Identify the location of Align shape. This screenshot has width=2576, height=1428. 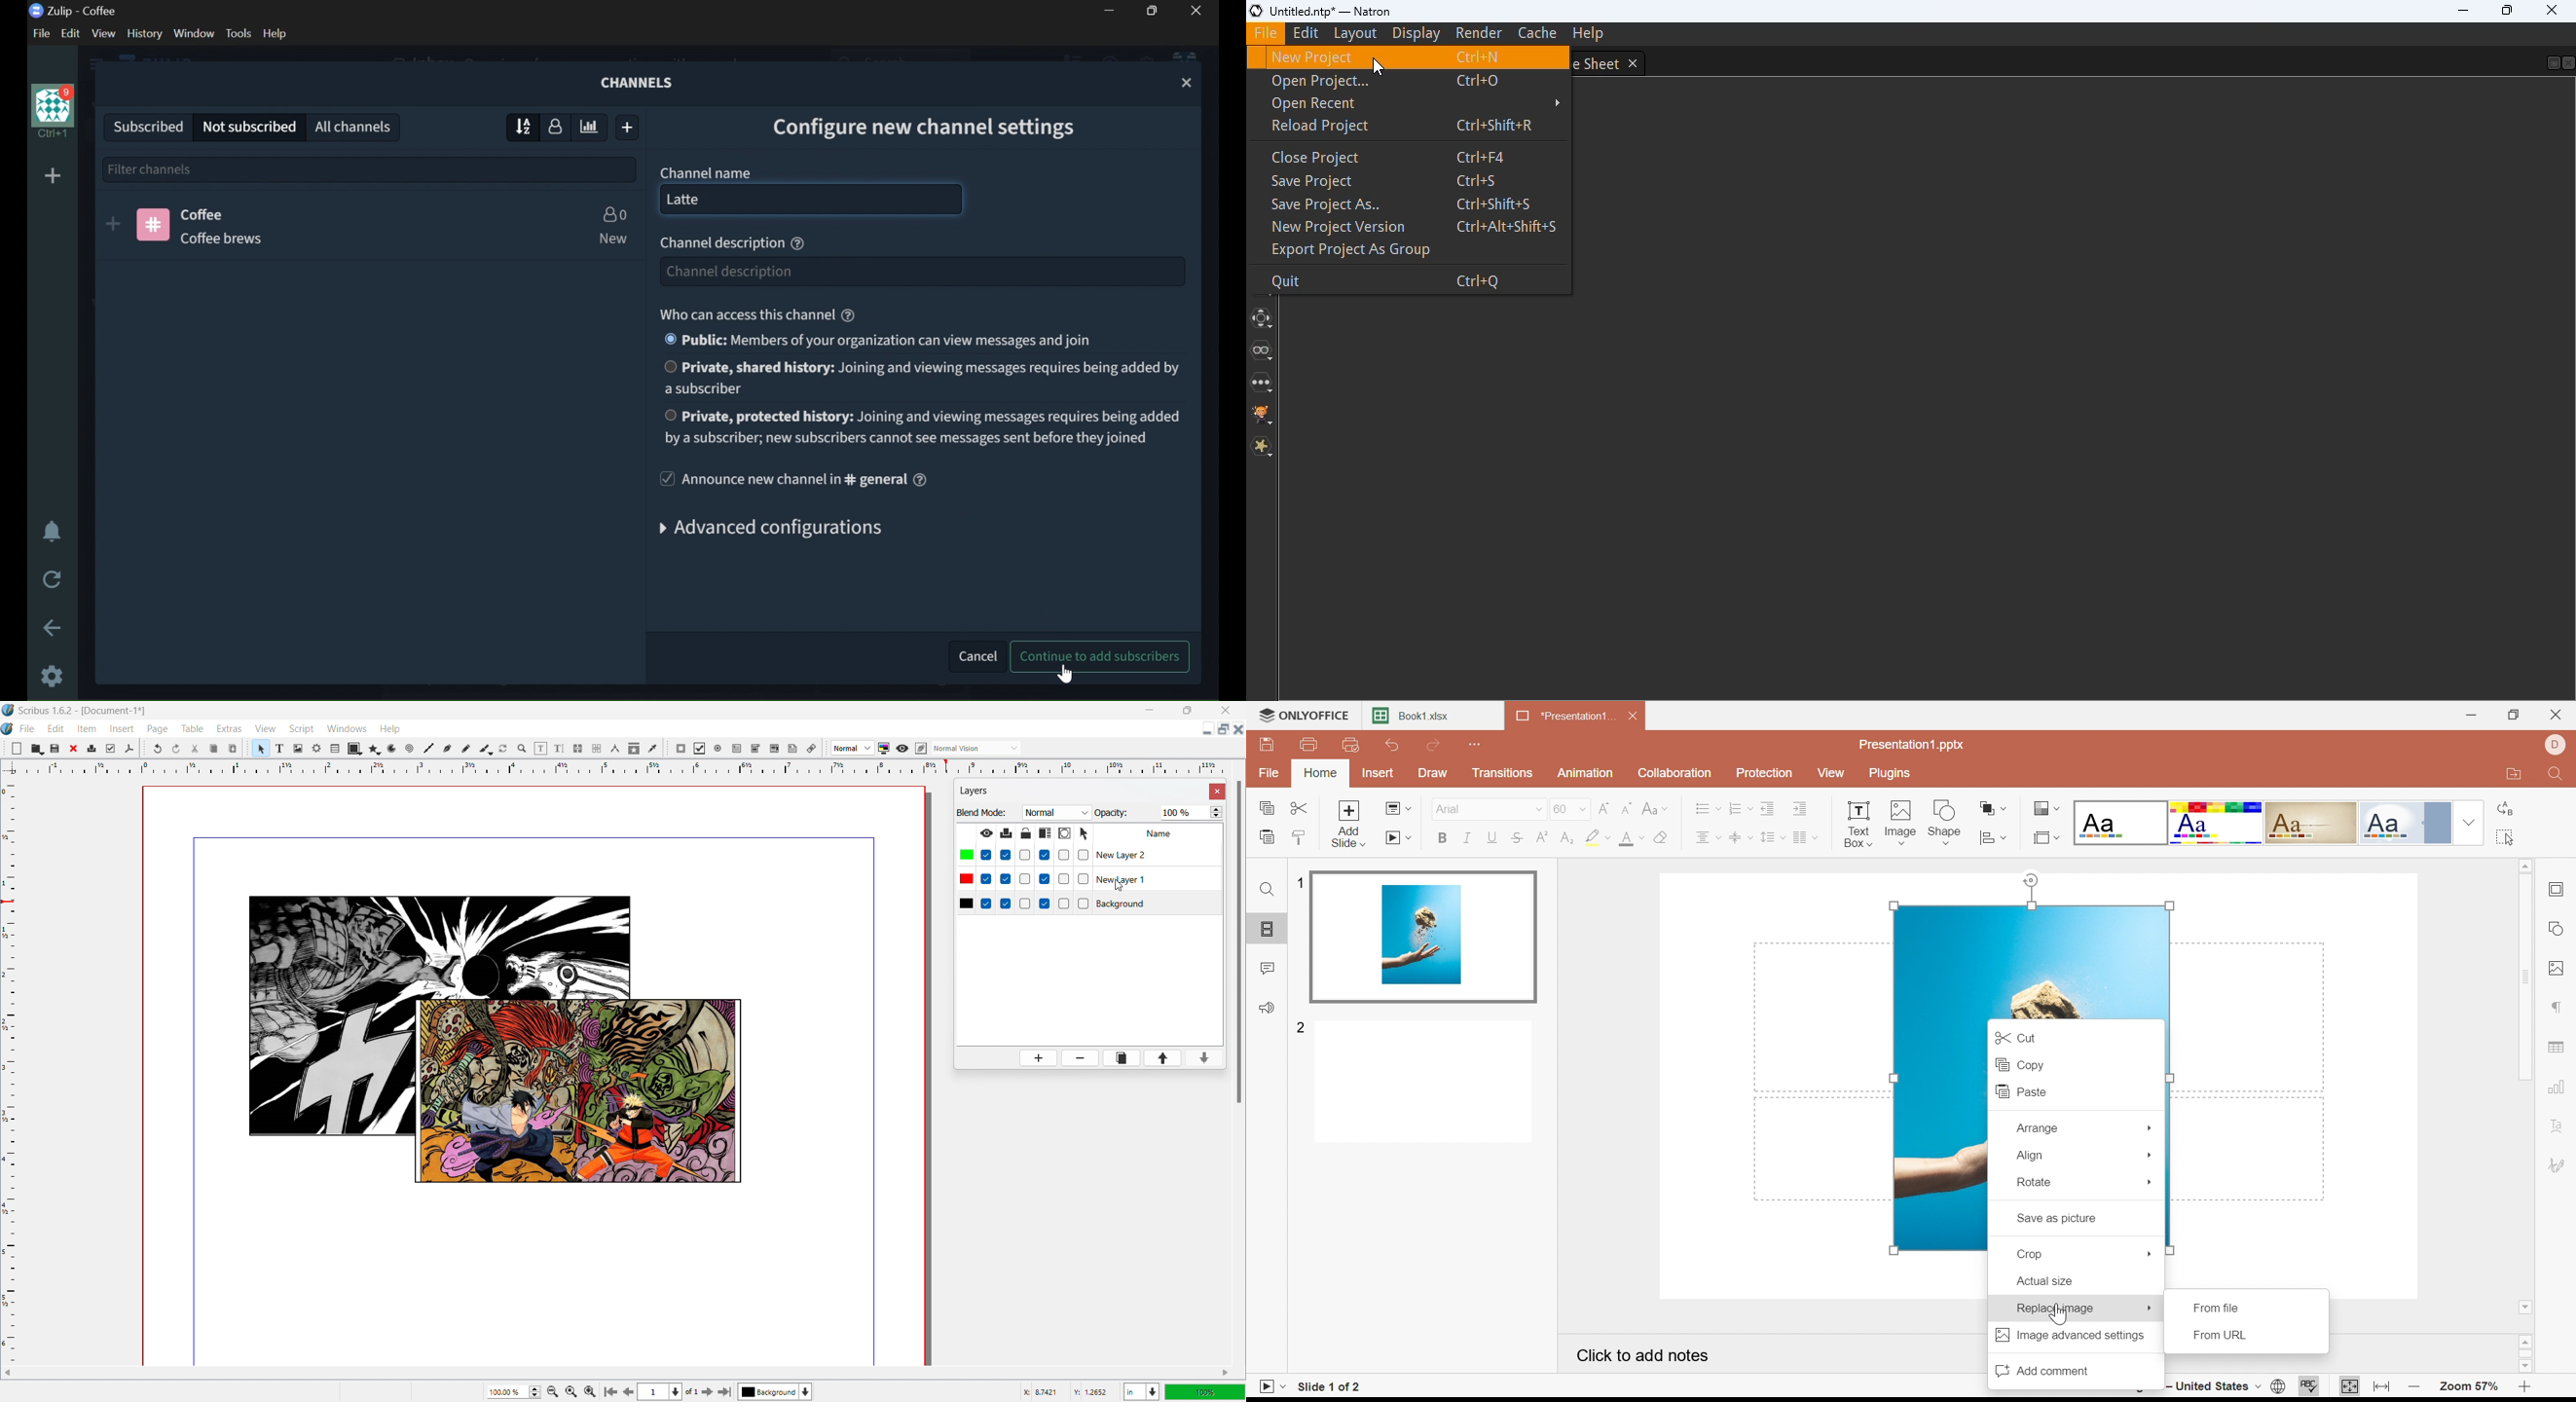
(1994, 808).